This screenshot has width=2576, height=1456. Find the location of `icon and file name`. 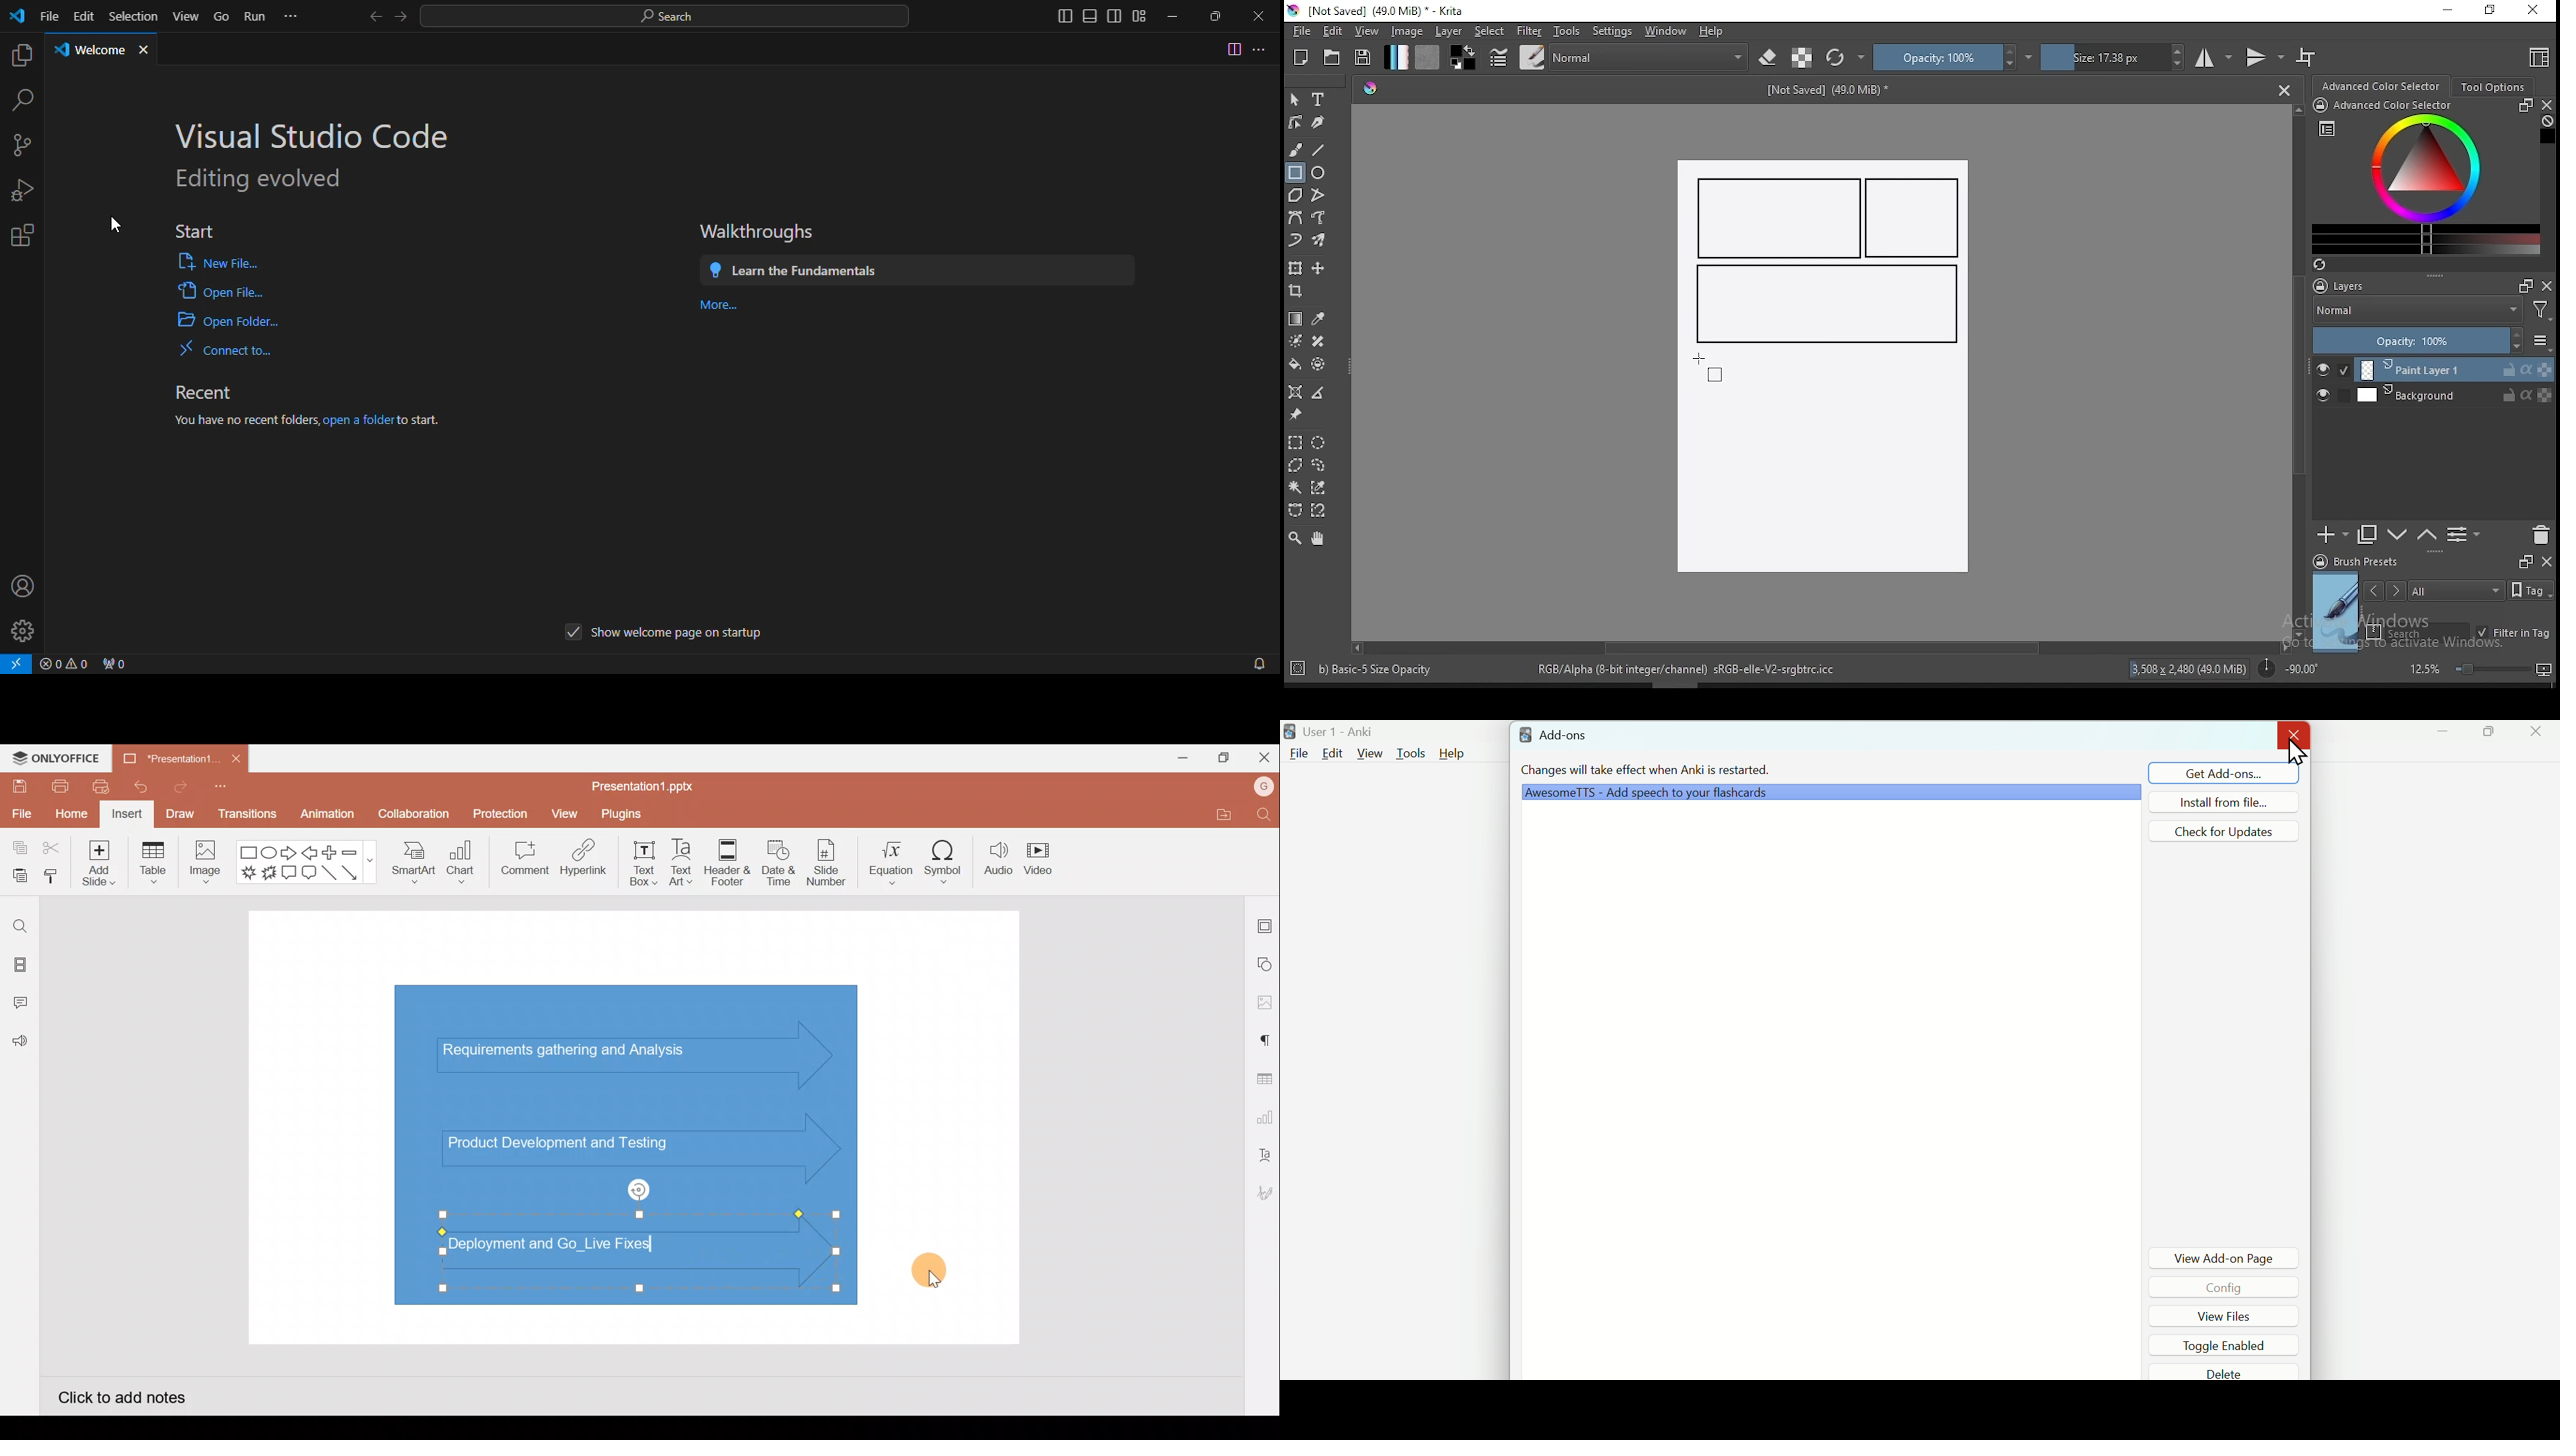

icon and file name is located at coordinates (1379, 11).